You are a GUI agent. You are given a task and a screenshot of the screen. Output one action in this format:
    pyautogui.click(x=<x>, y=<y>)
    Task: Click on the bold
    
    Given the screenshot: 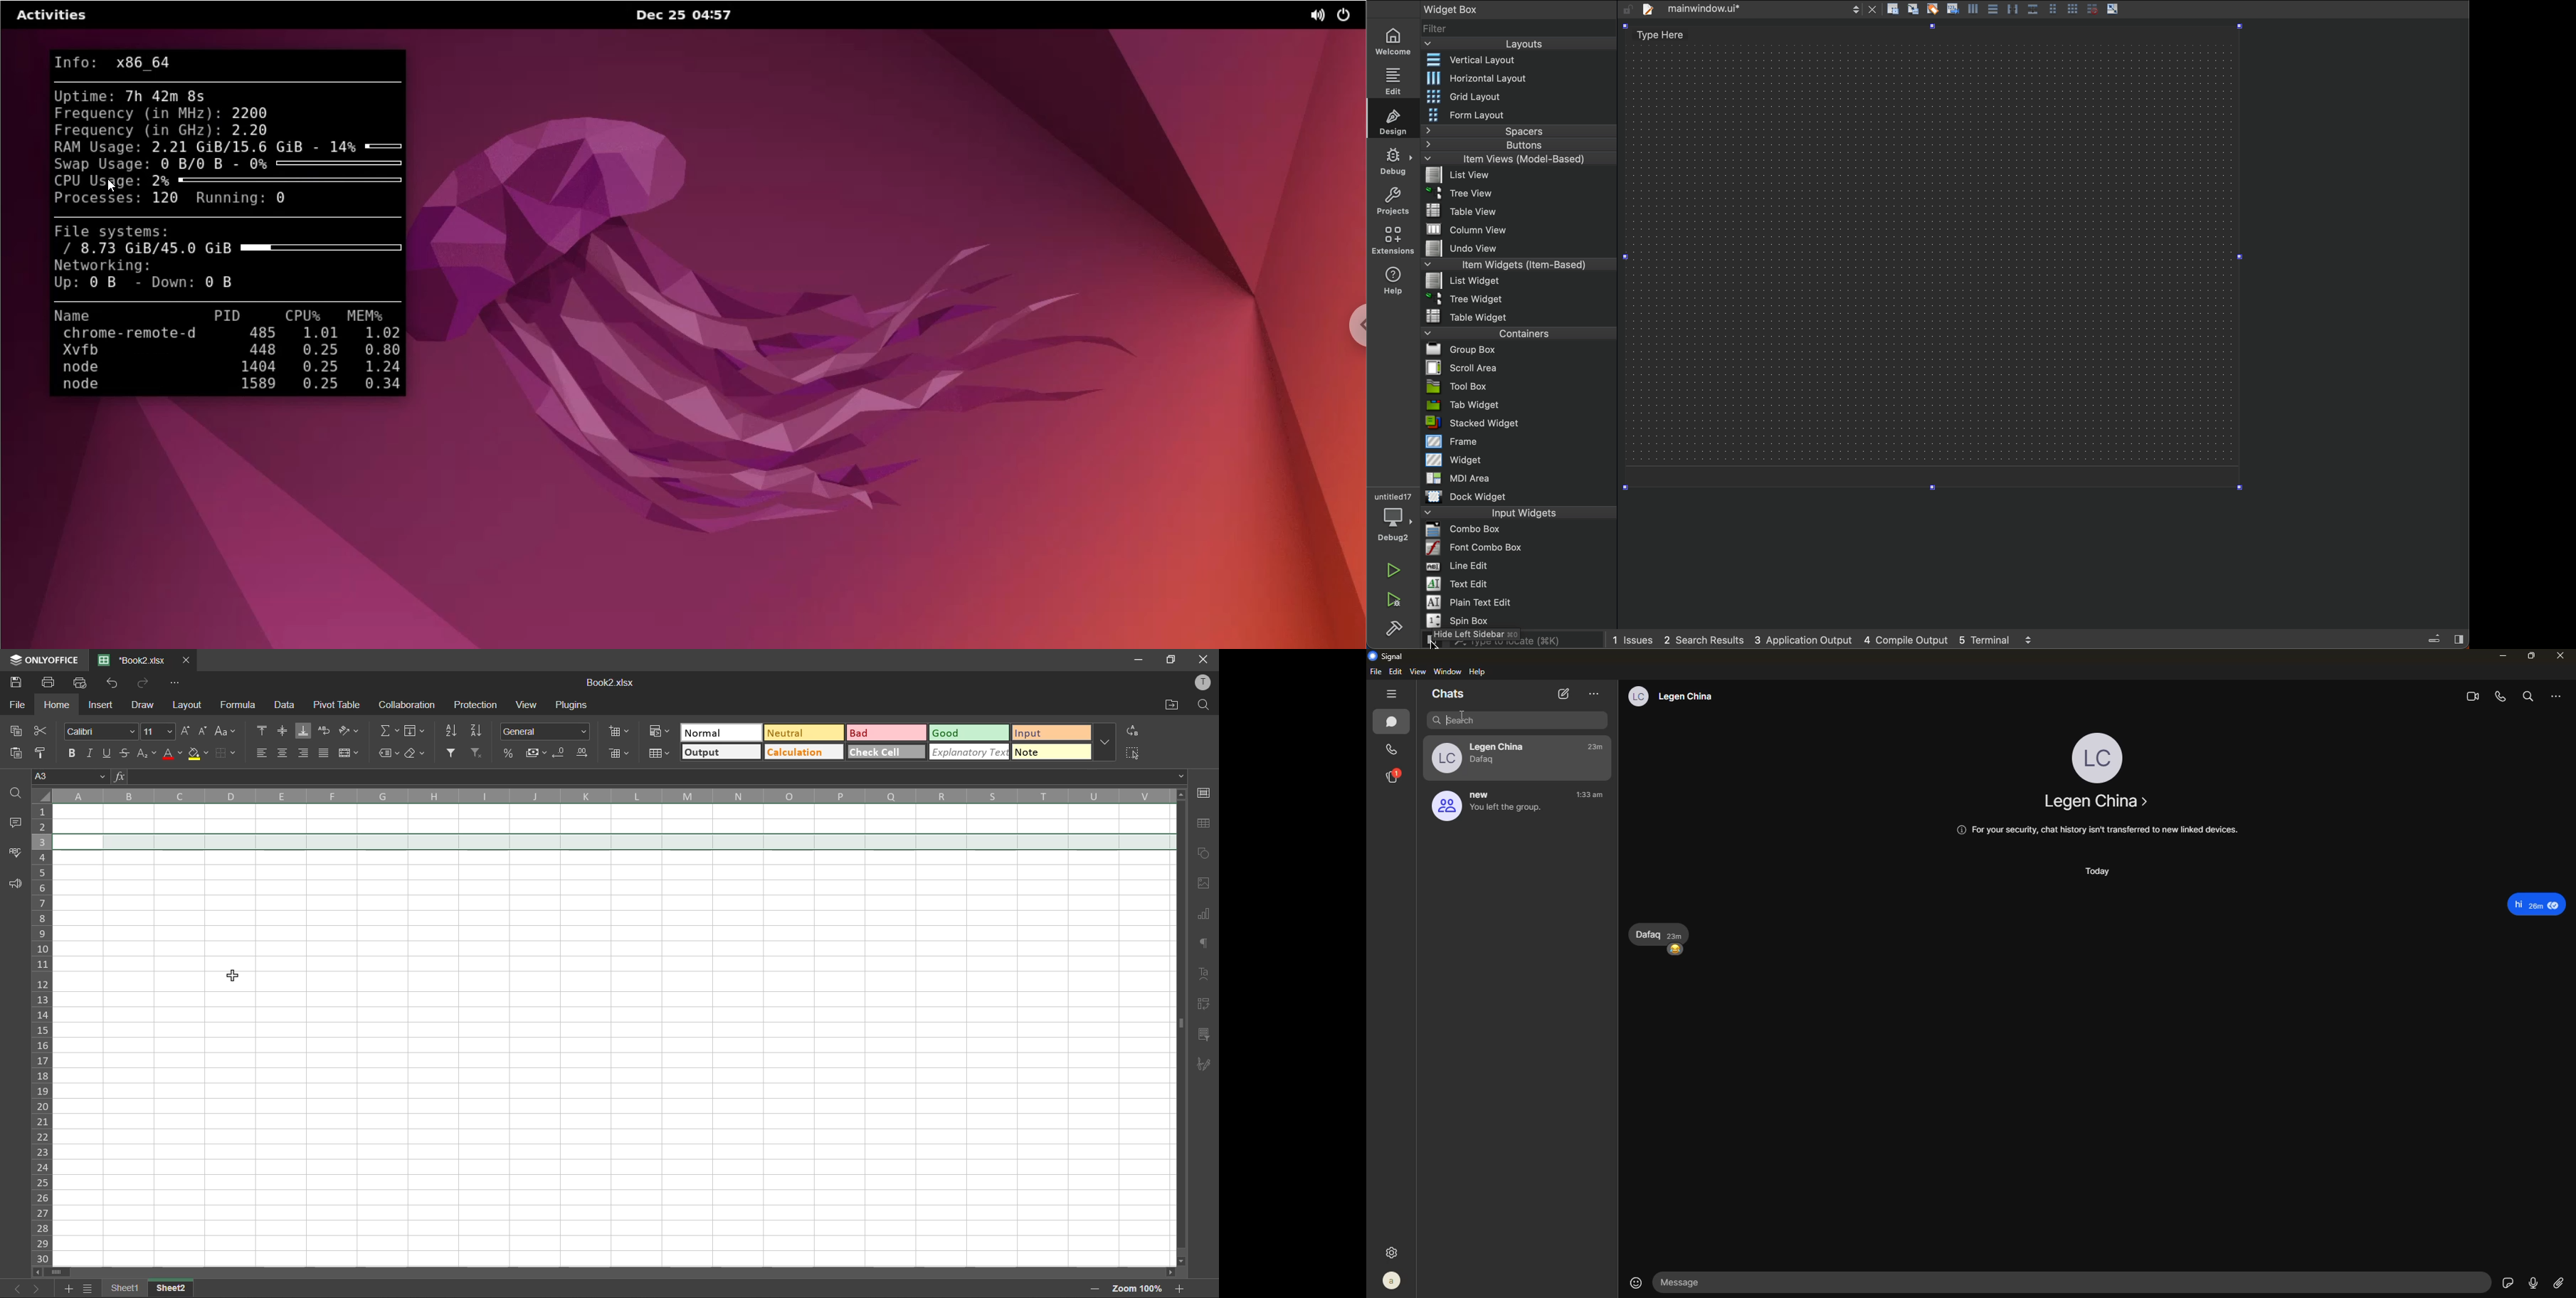 What is the action you would take?
    pyautogui.click(x=70, y=752)
    